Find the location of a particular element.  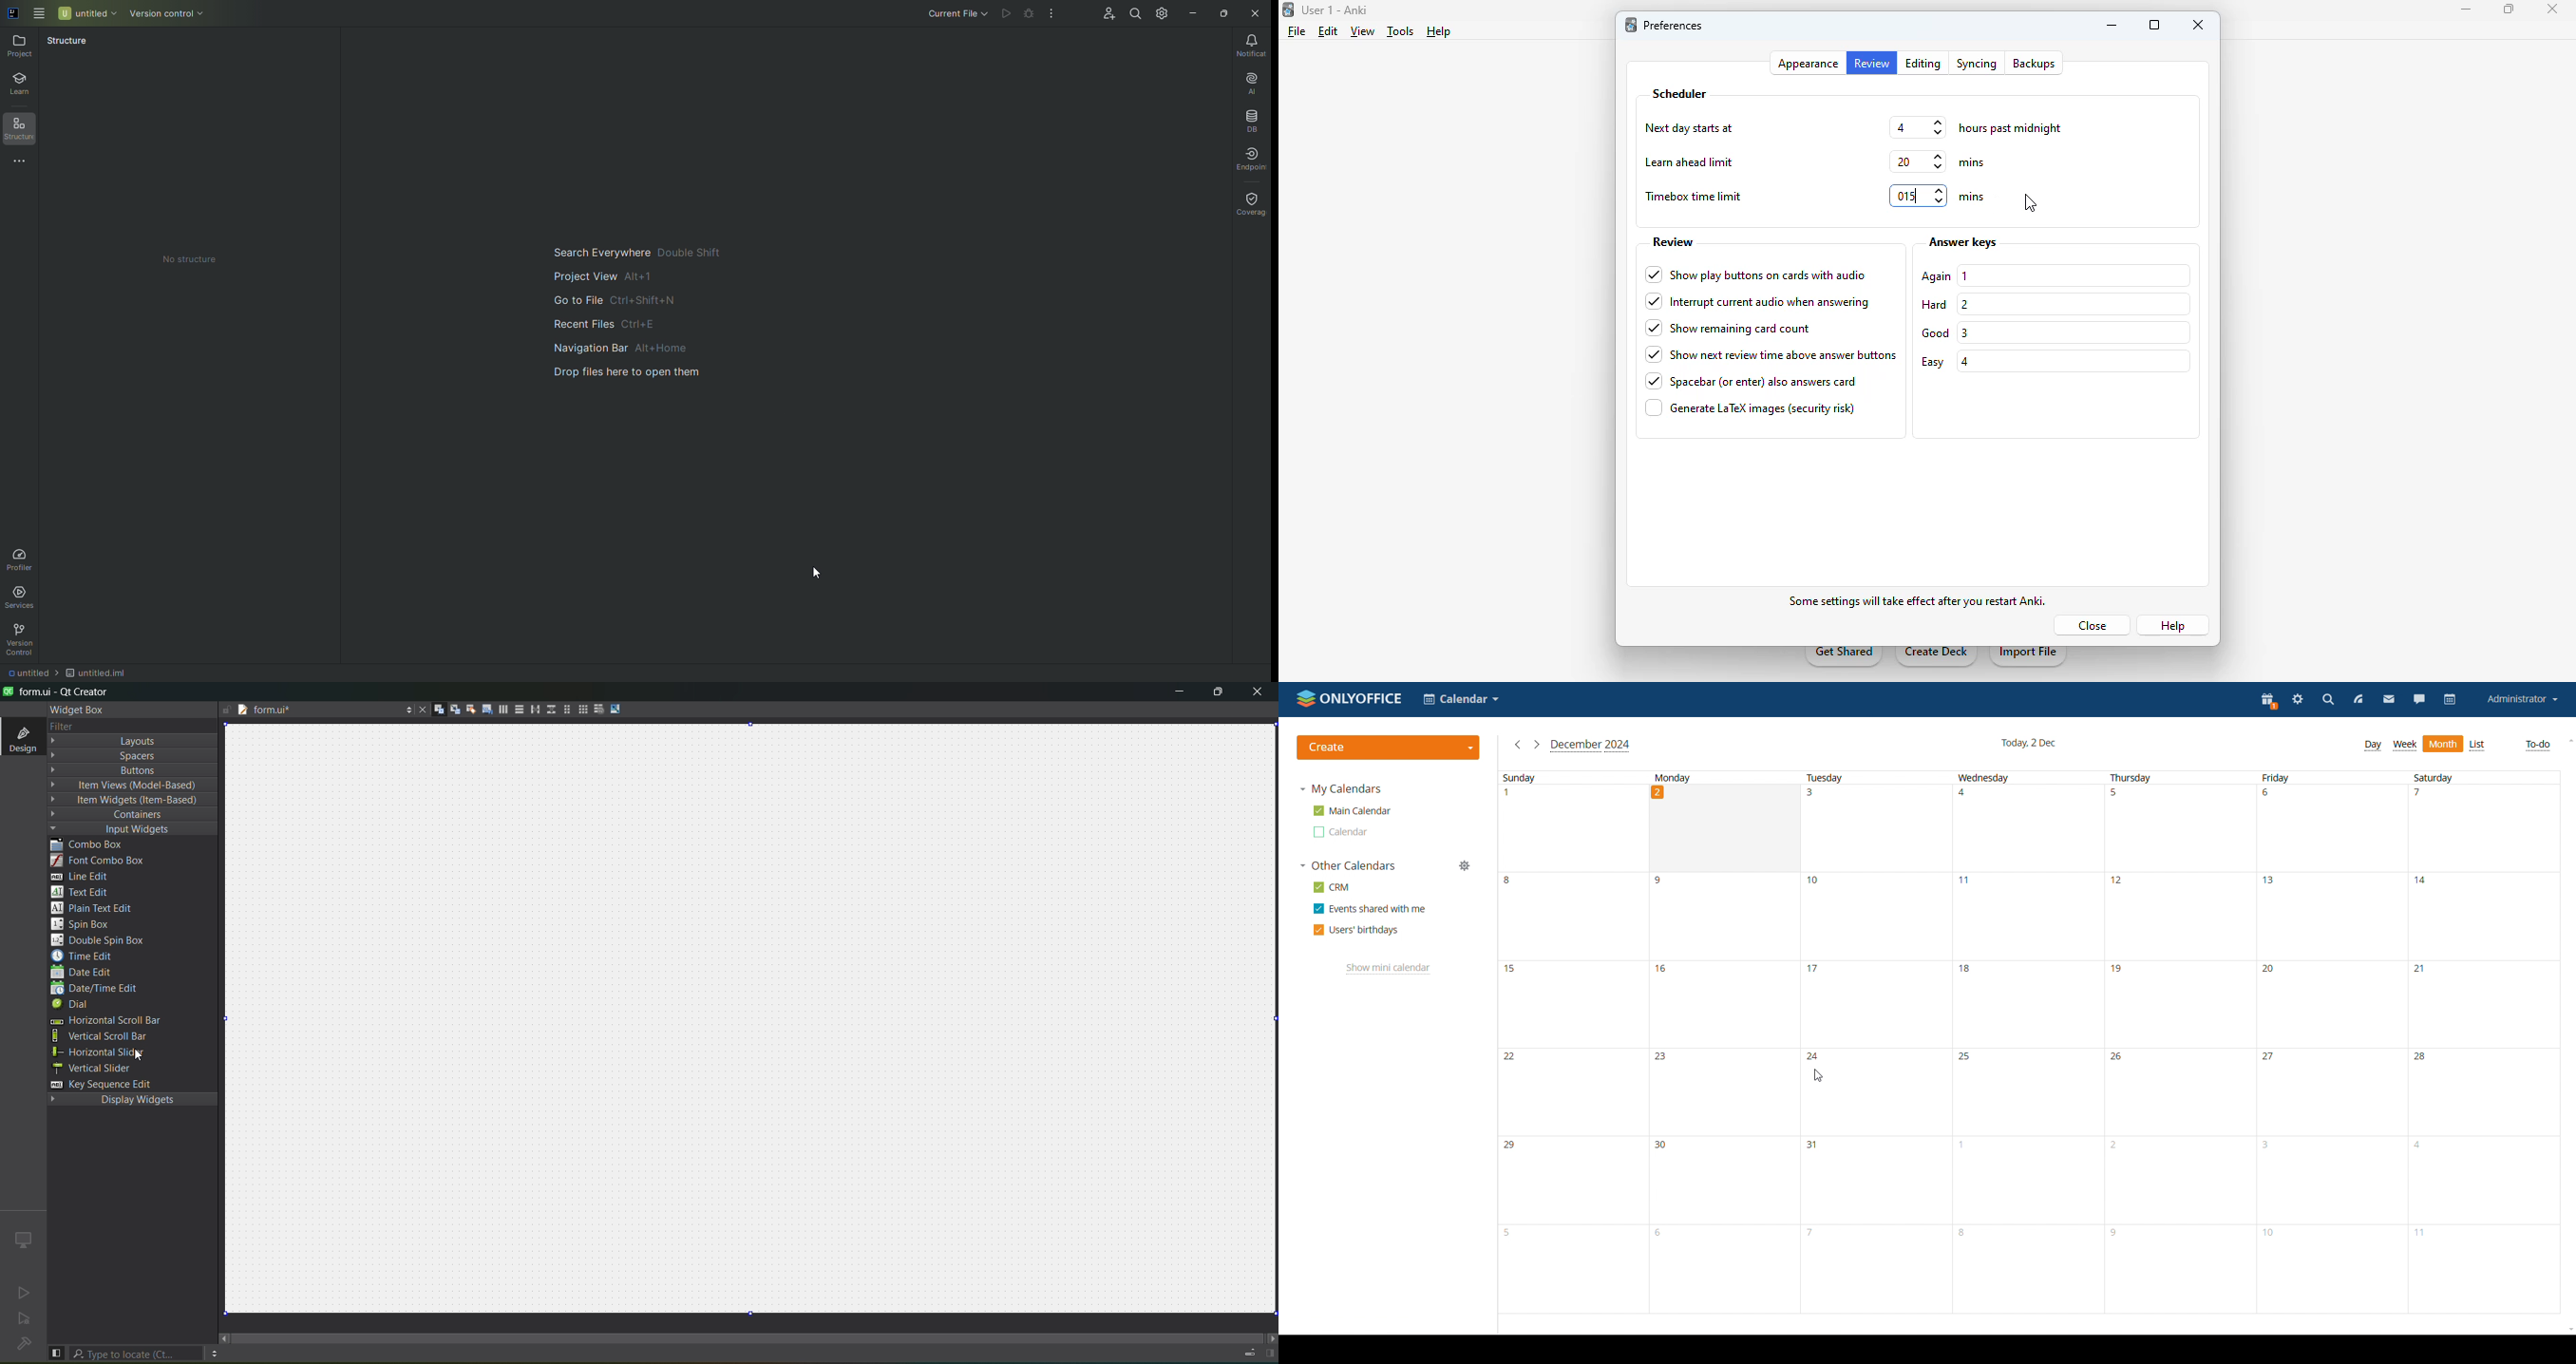

edit is located at coordinates (1330, 31).